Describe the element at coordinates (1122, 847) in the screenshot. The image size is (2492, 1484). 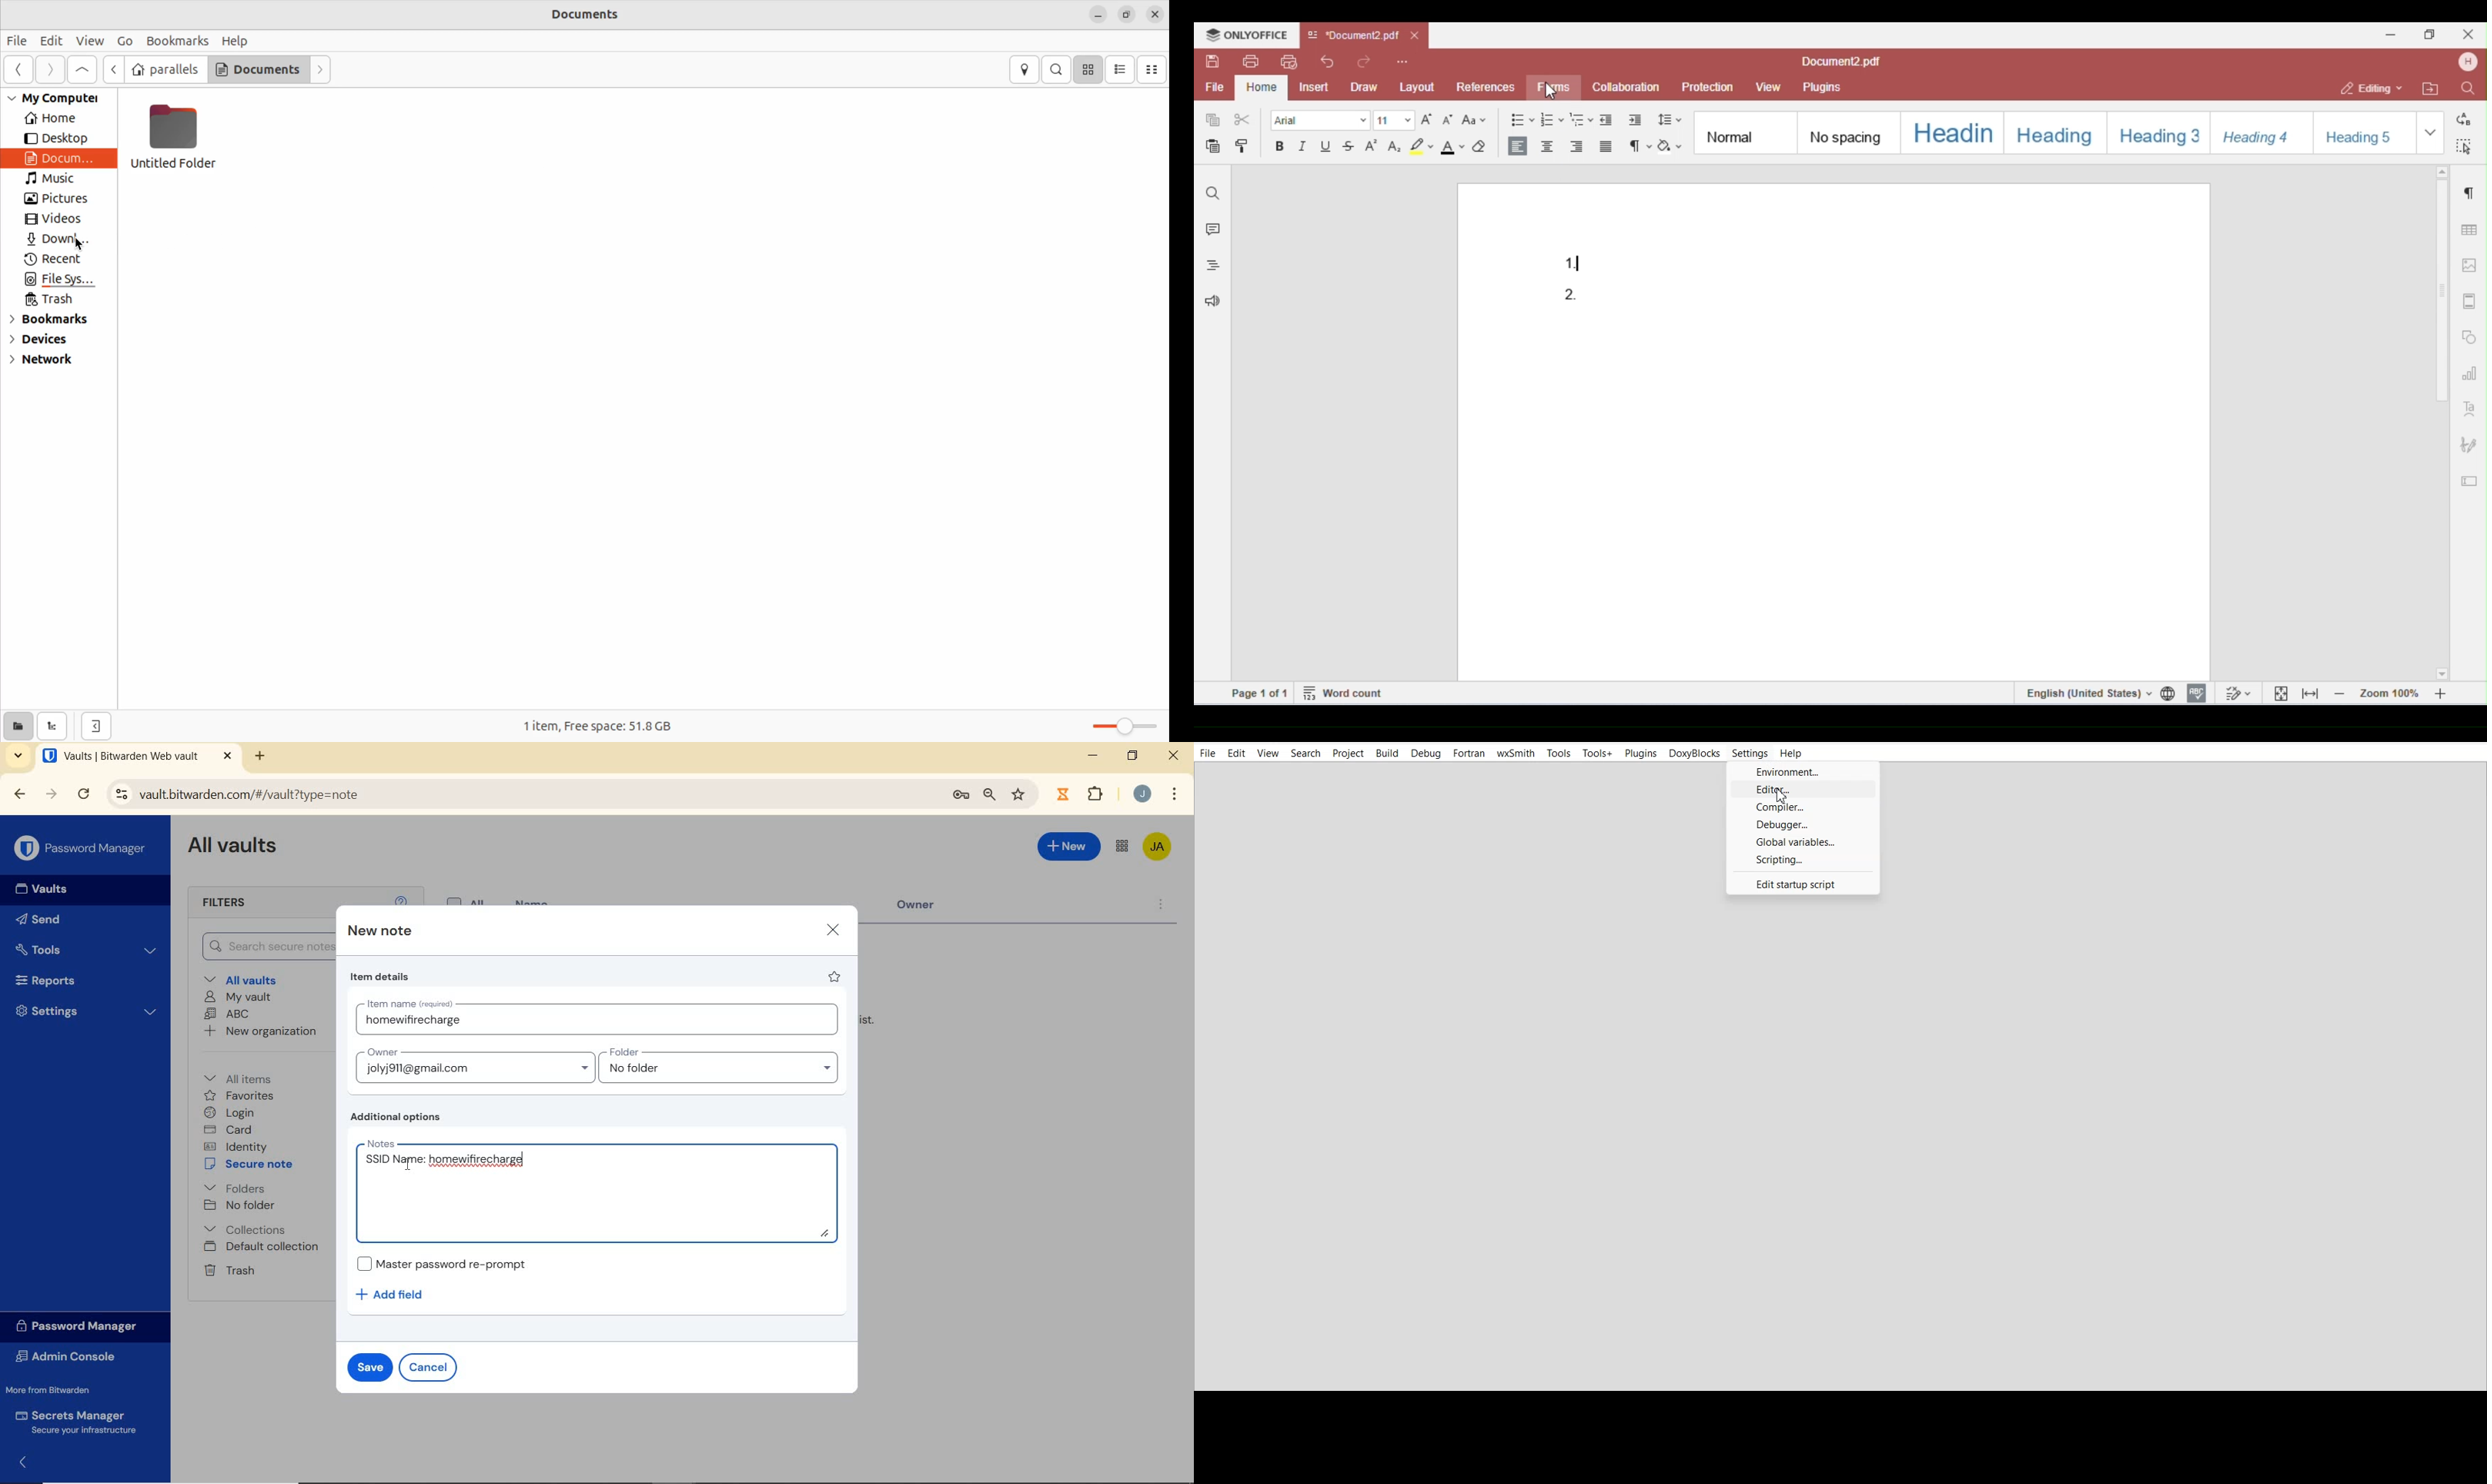
I see `toggle between admin console and password manager` at that location.